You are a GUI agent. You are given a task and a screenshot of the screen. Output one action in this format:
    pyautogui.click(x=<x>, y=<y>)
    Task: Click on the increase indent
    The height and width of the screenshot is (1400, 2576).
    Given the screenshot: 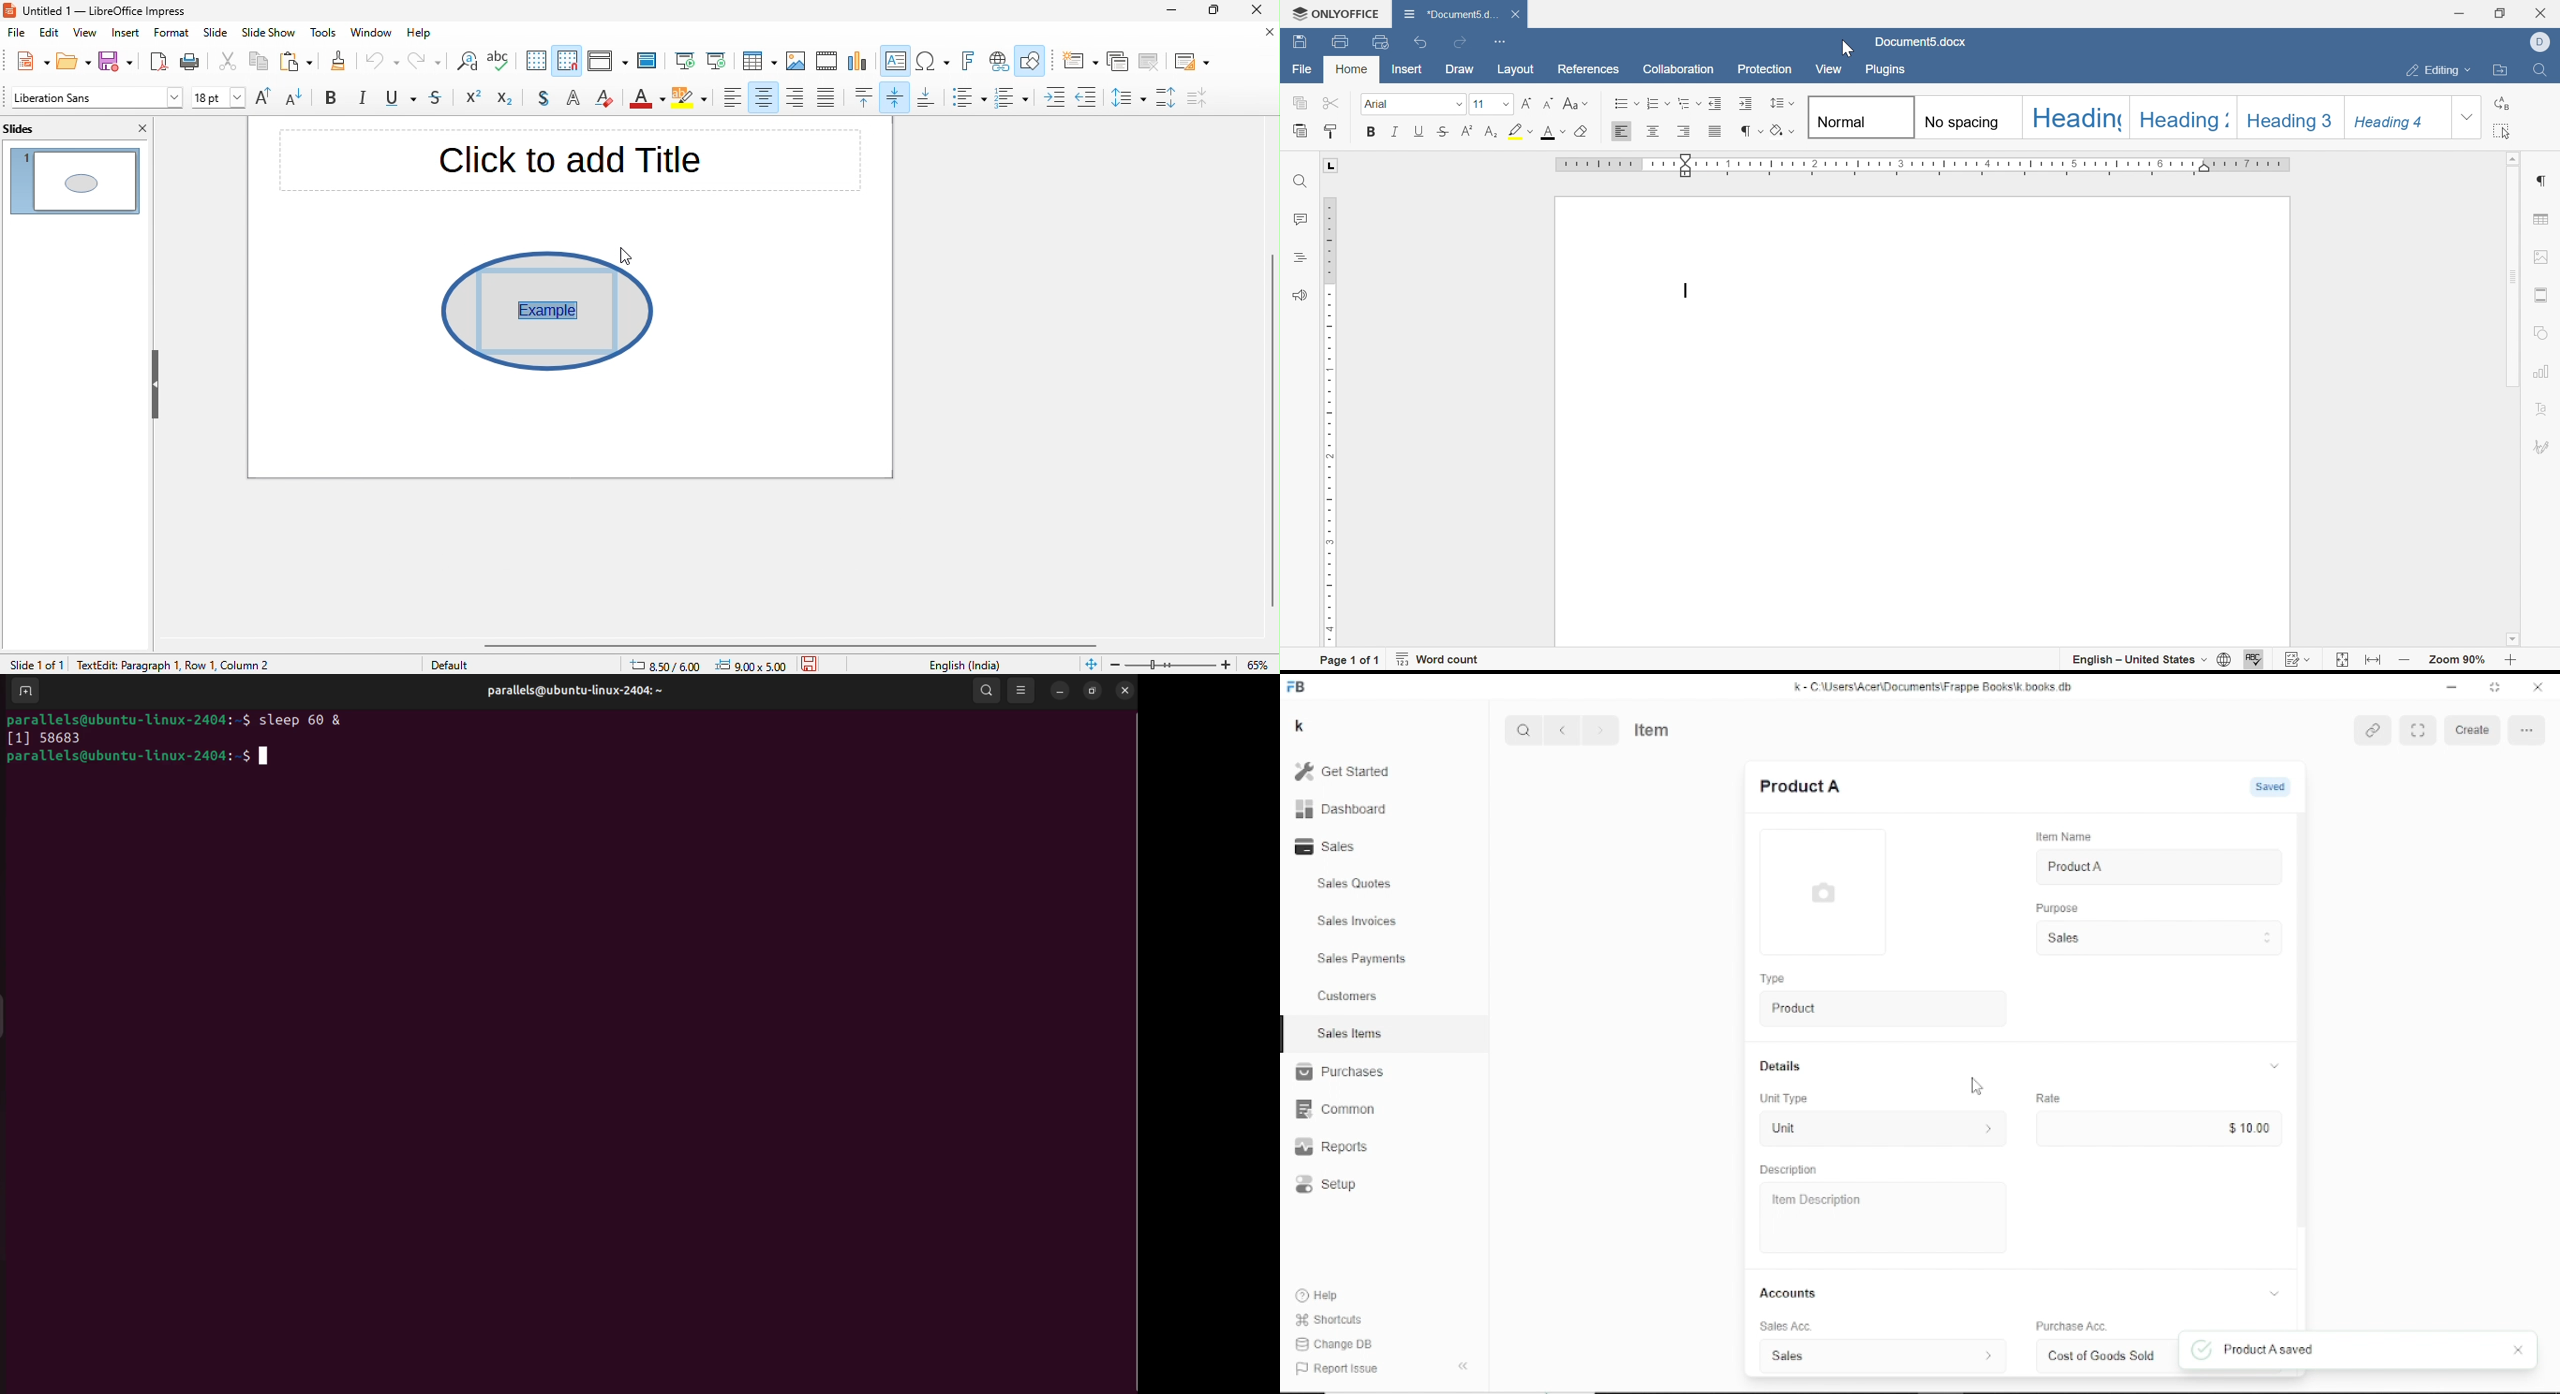 What is the action you would take?
    pyautogui.click(x=1056, y=97)
    